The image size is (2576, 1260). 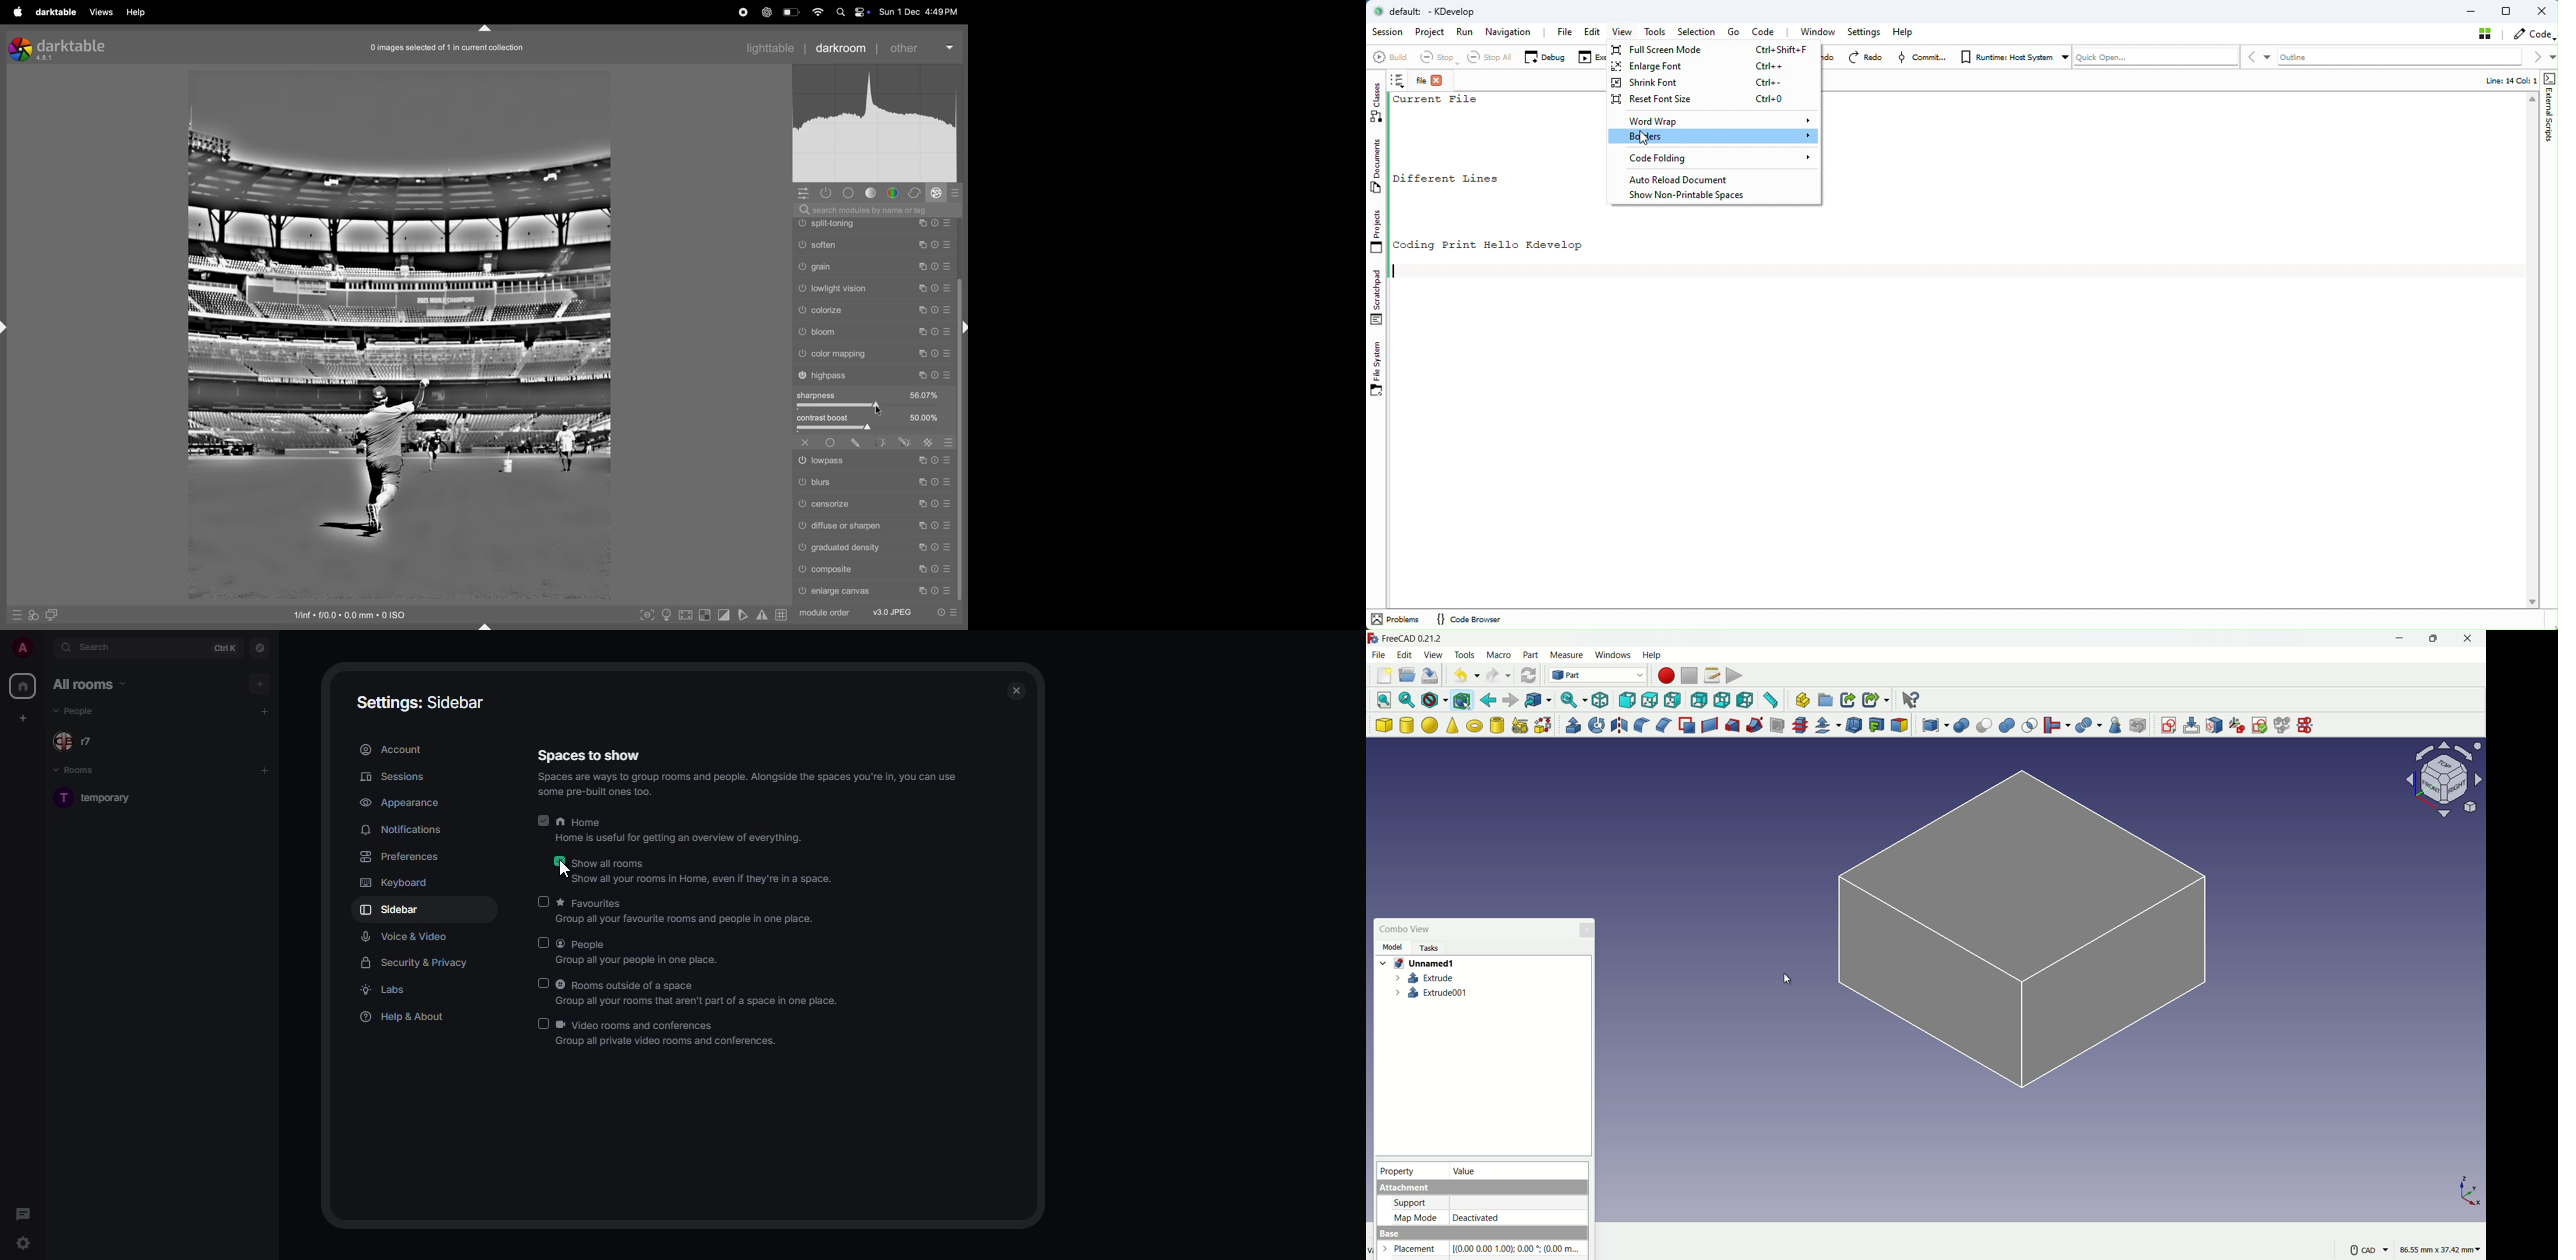 I want to click on edit, so click(x=1404, y=655).